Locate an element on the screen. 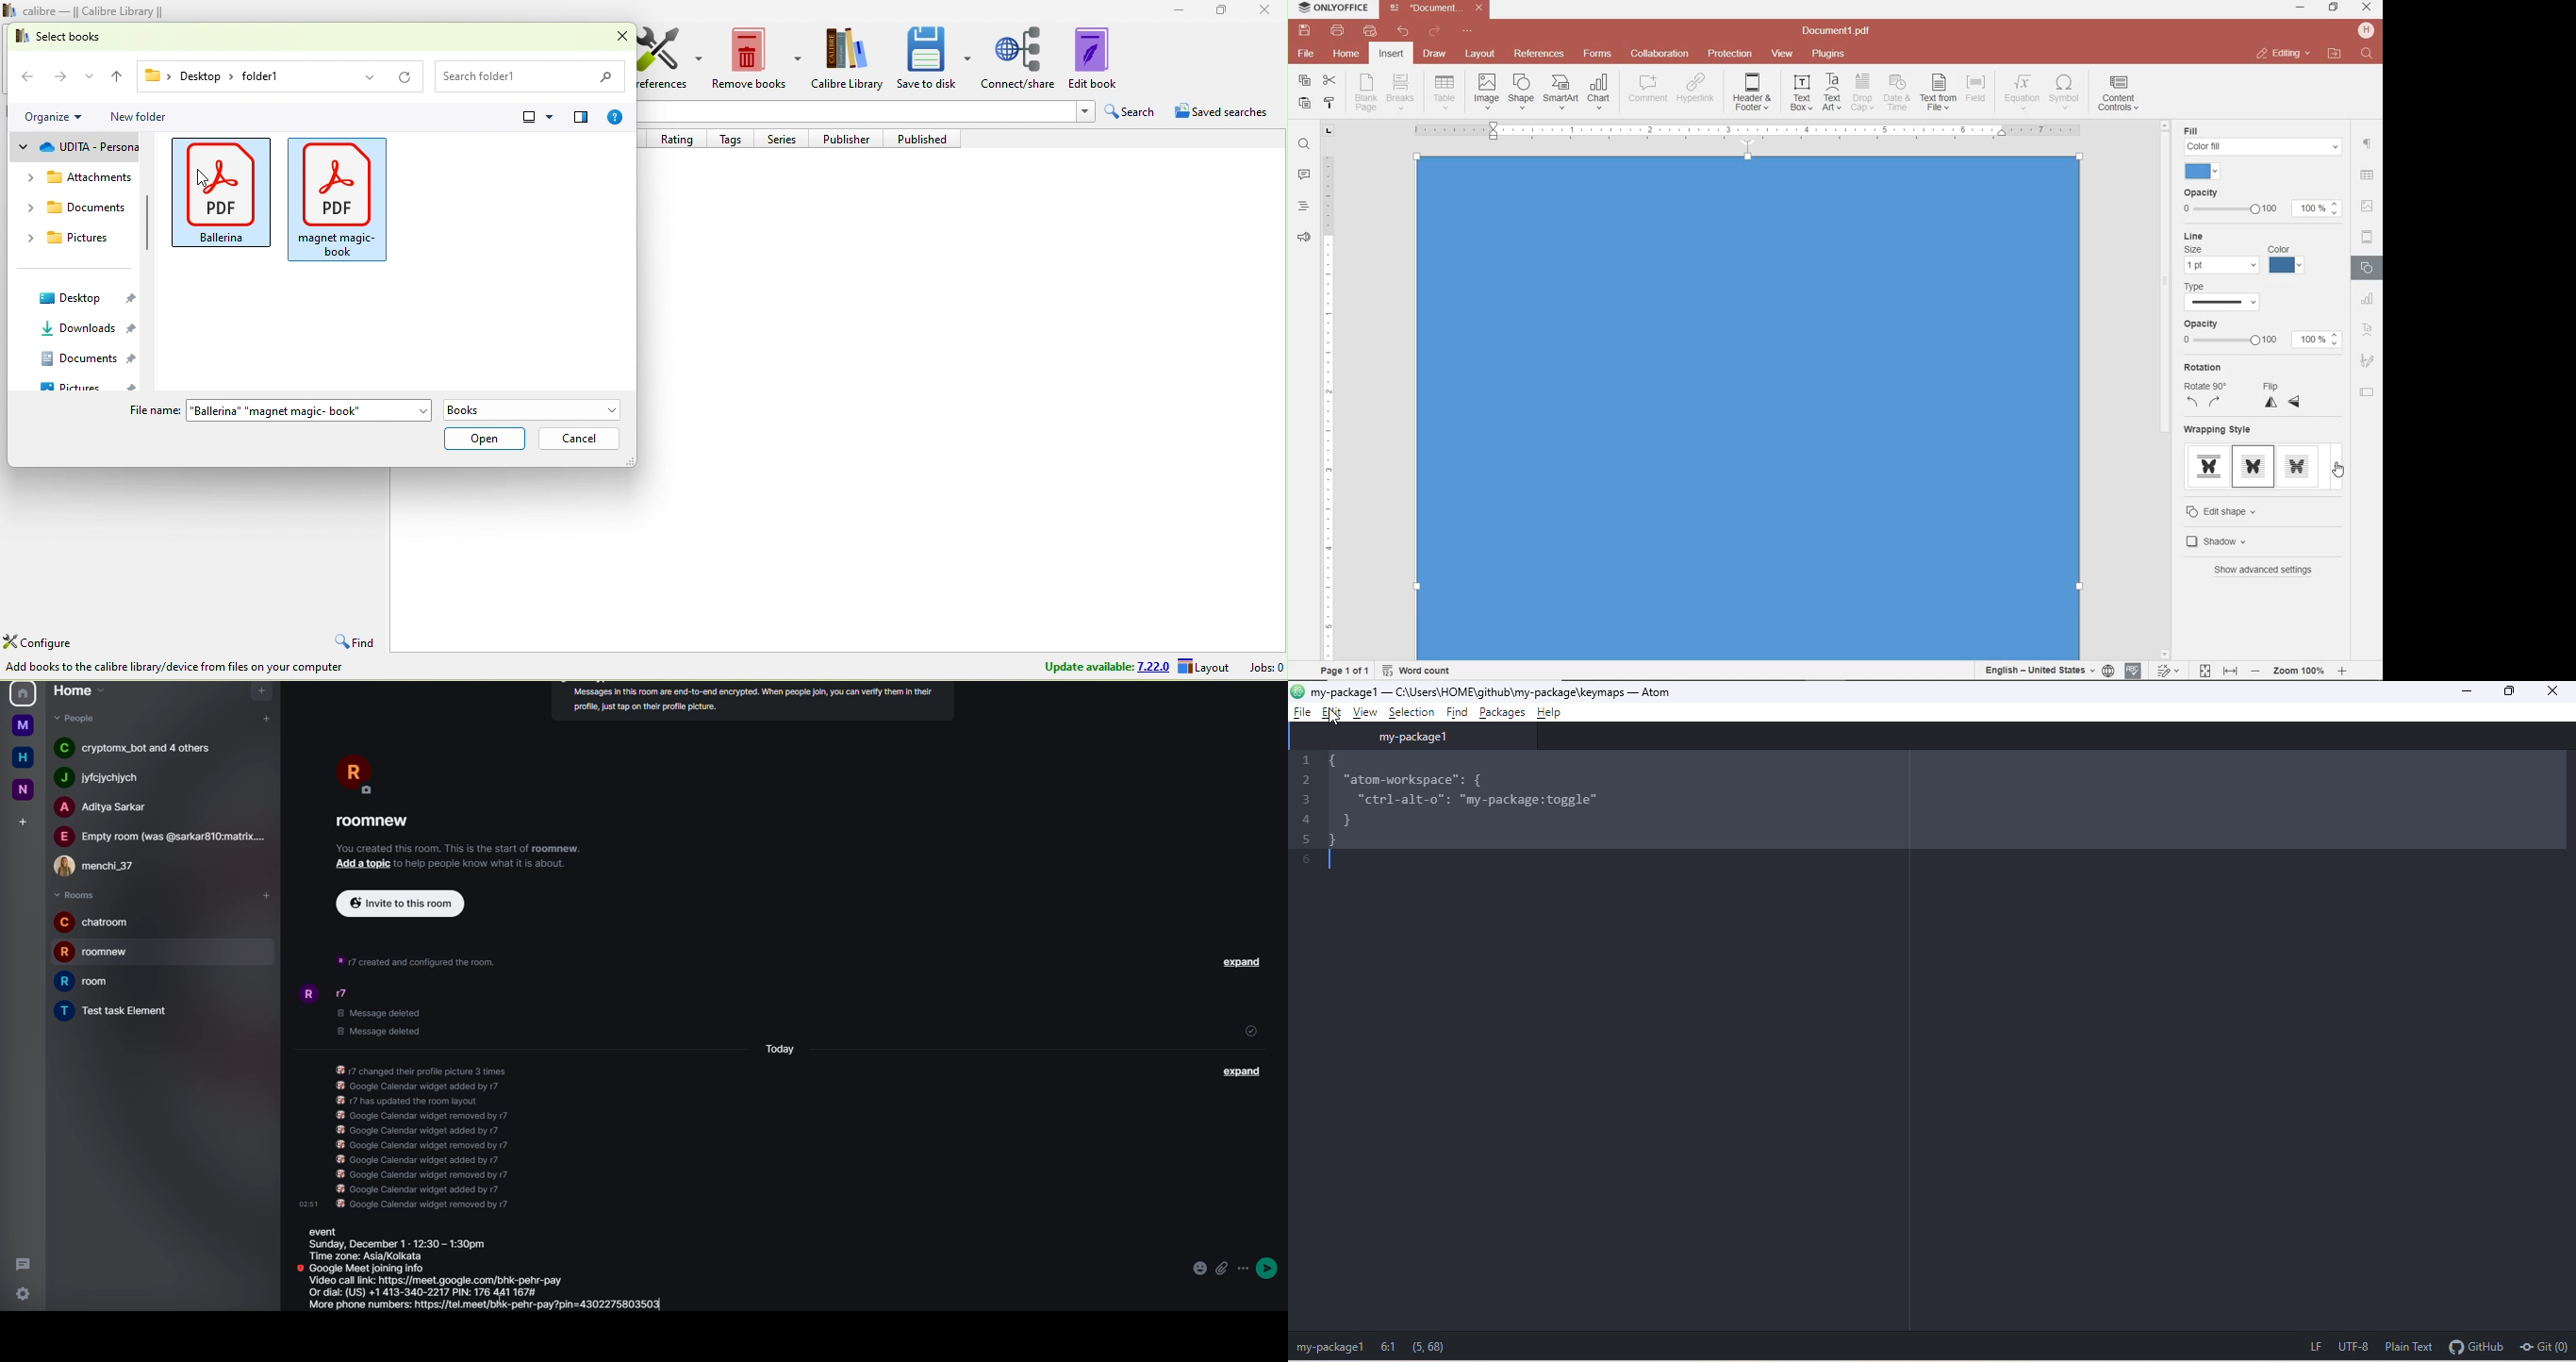 The image size is (2576, 1372). edit book is located at coordinates (1098, 59).